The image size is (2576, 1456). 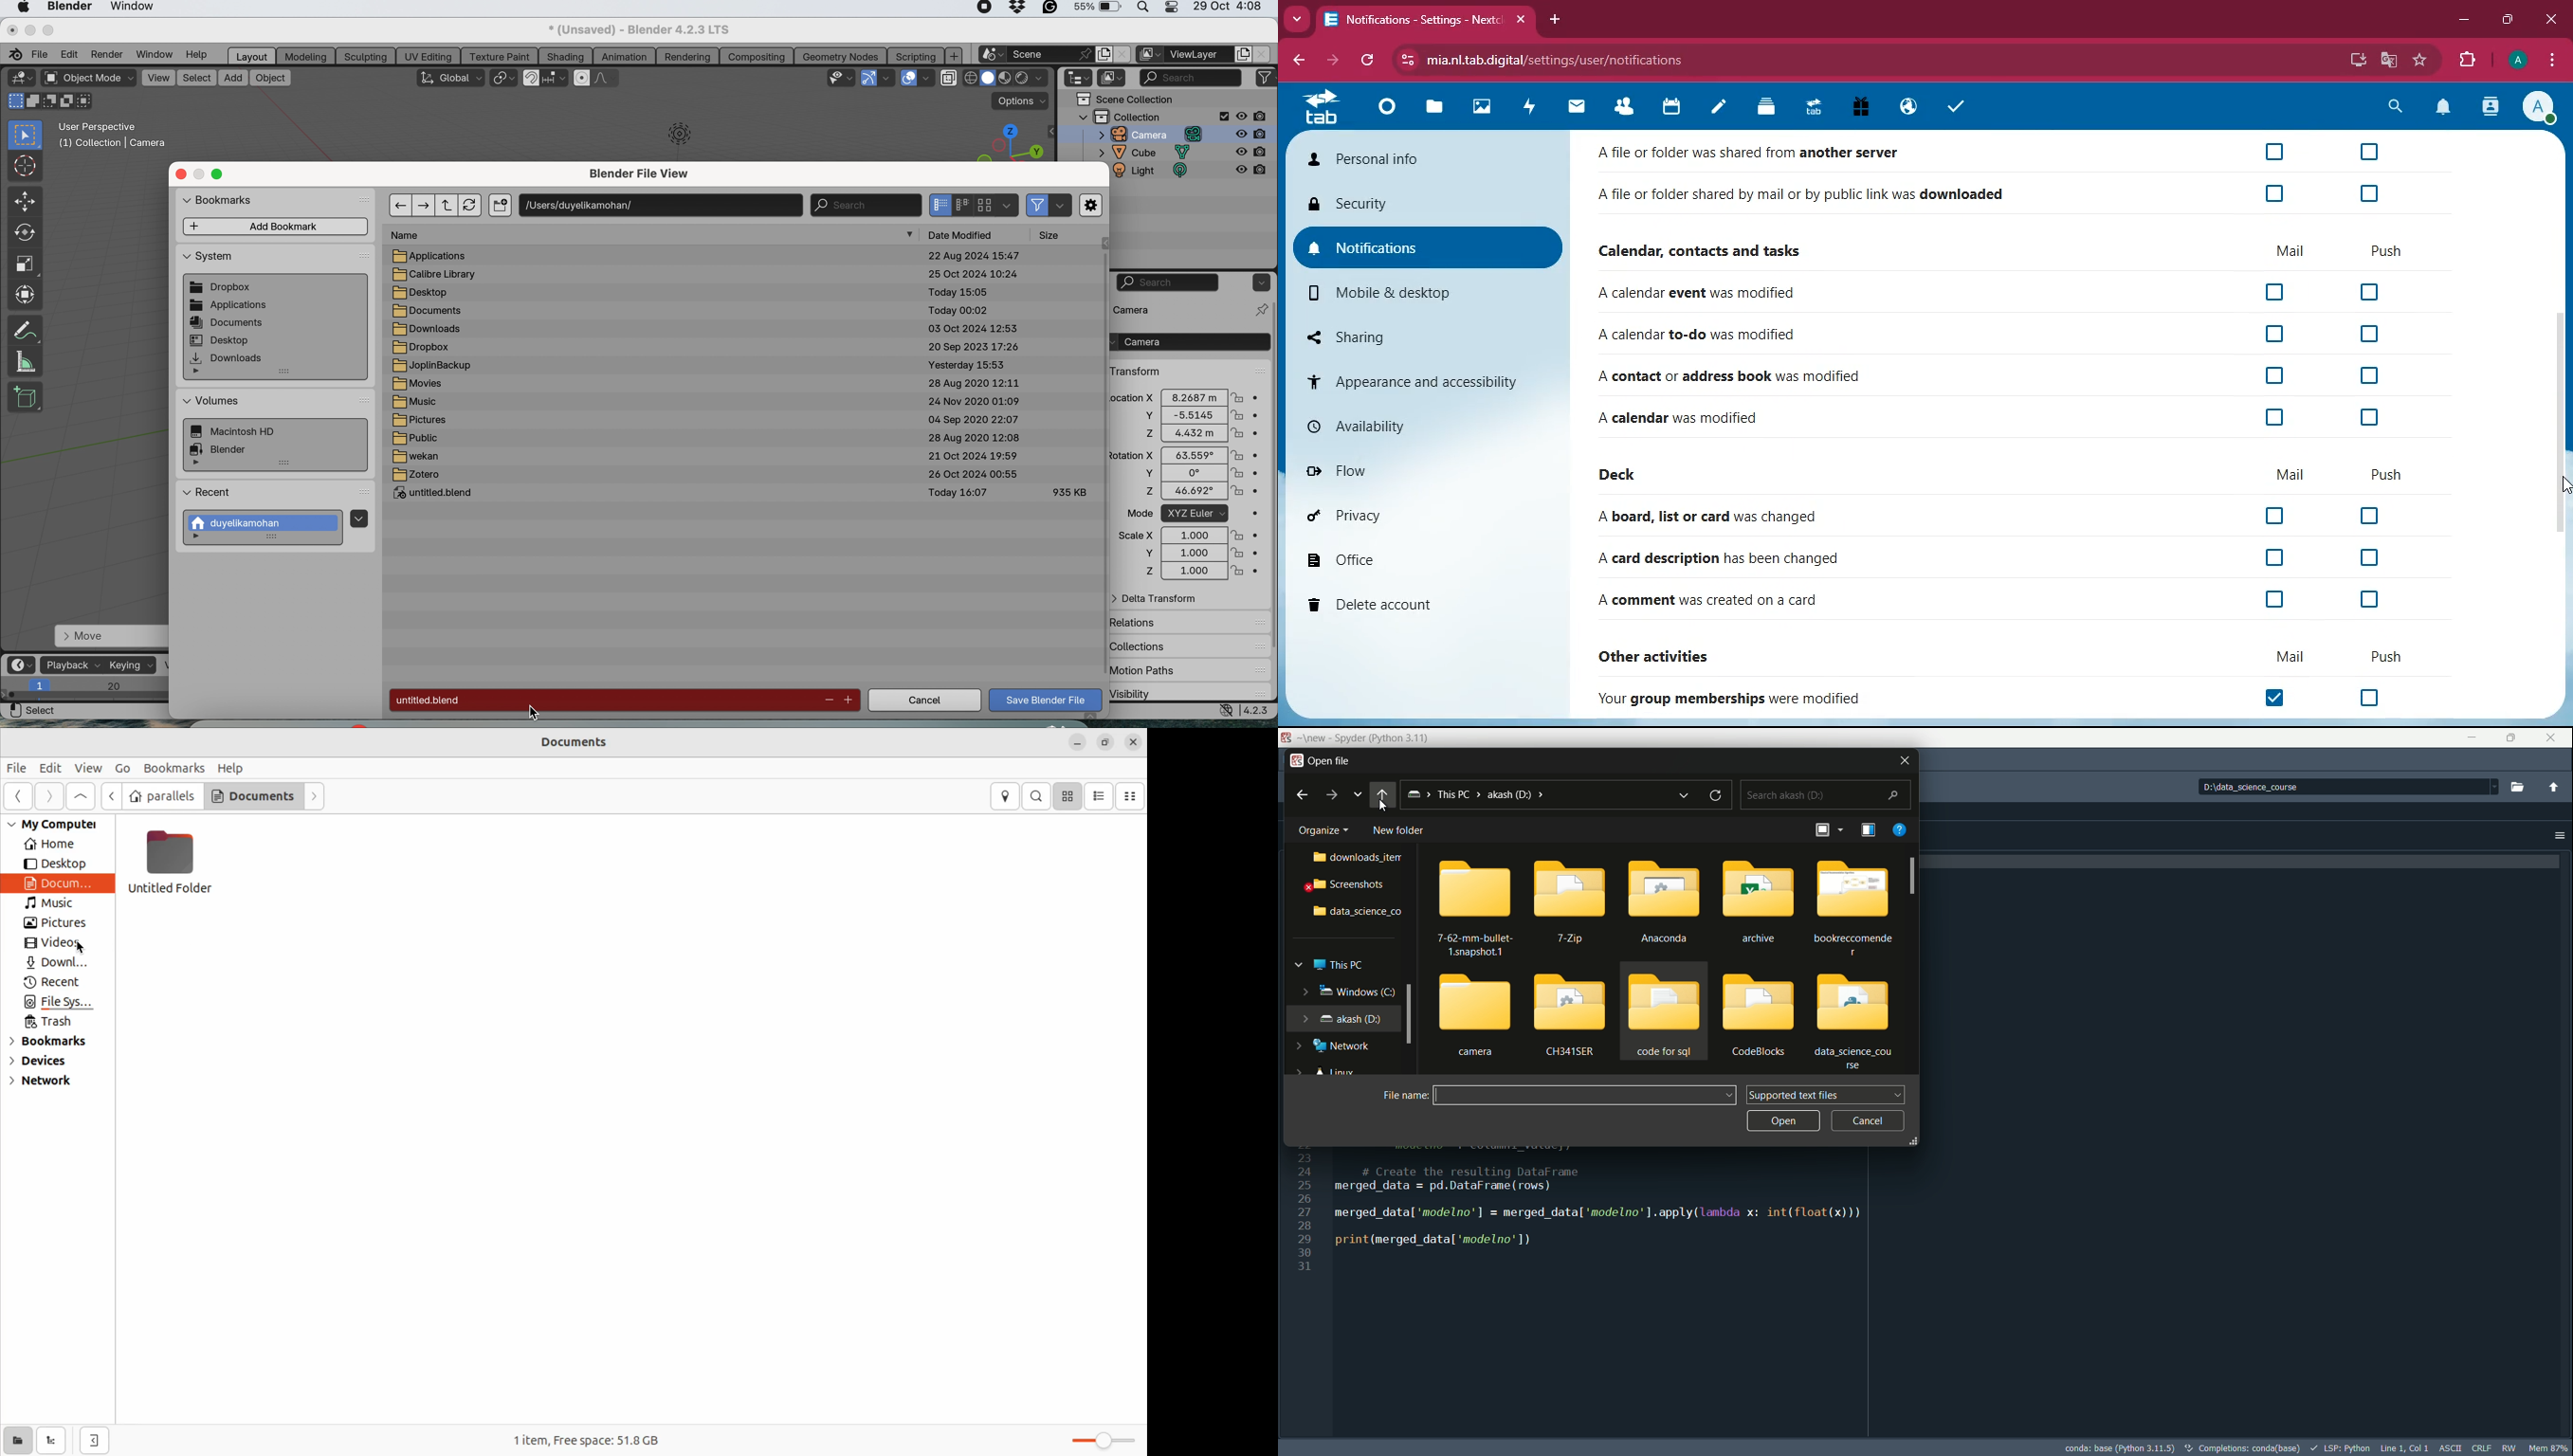 I want to click on on, so click(x=2281, y=699).